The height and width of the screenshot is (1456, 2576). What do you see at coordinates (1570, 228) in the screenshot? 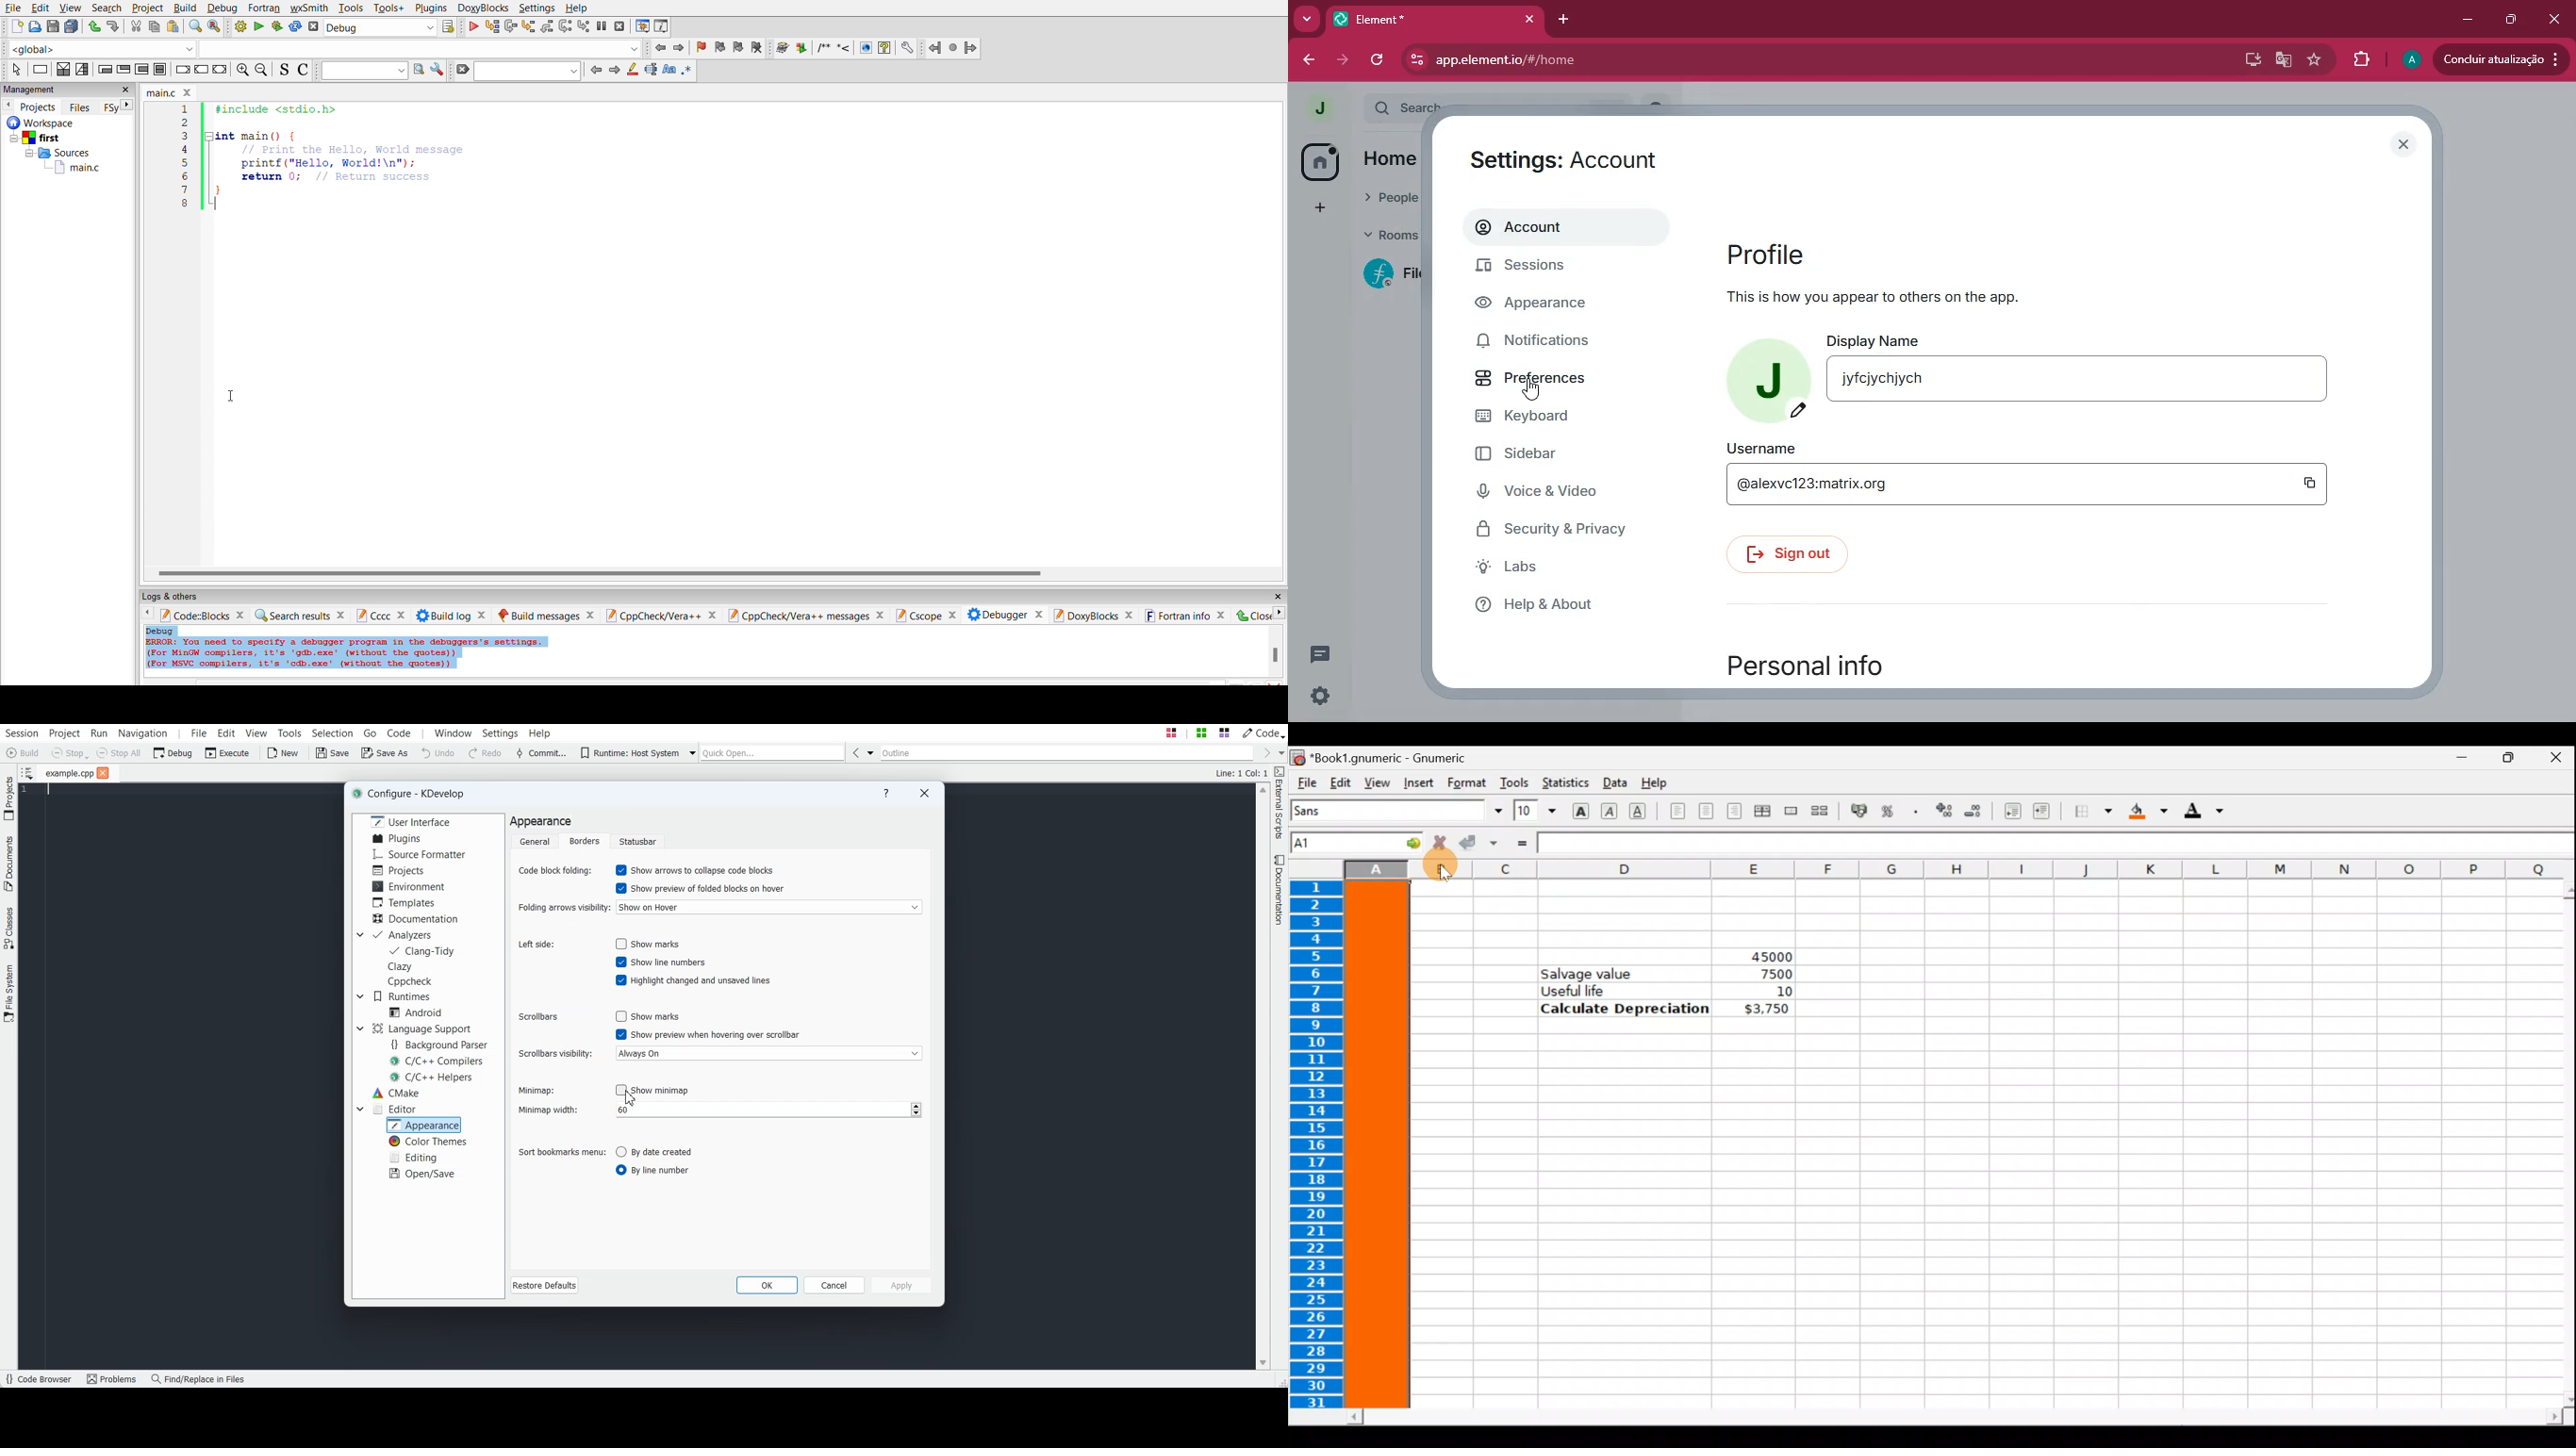
I see `account` at bounding box center [1570, 228].